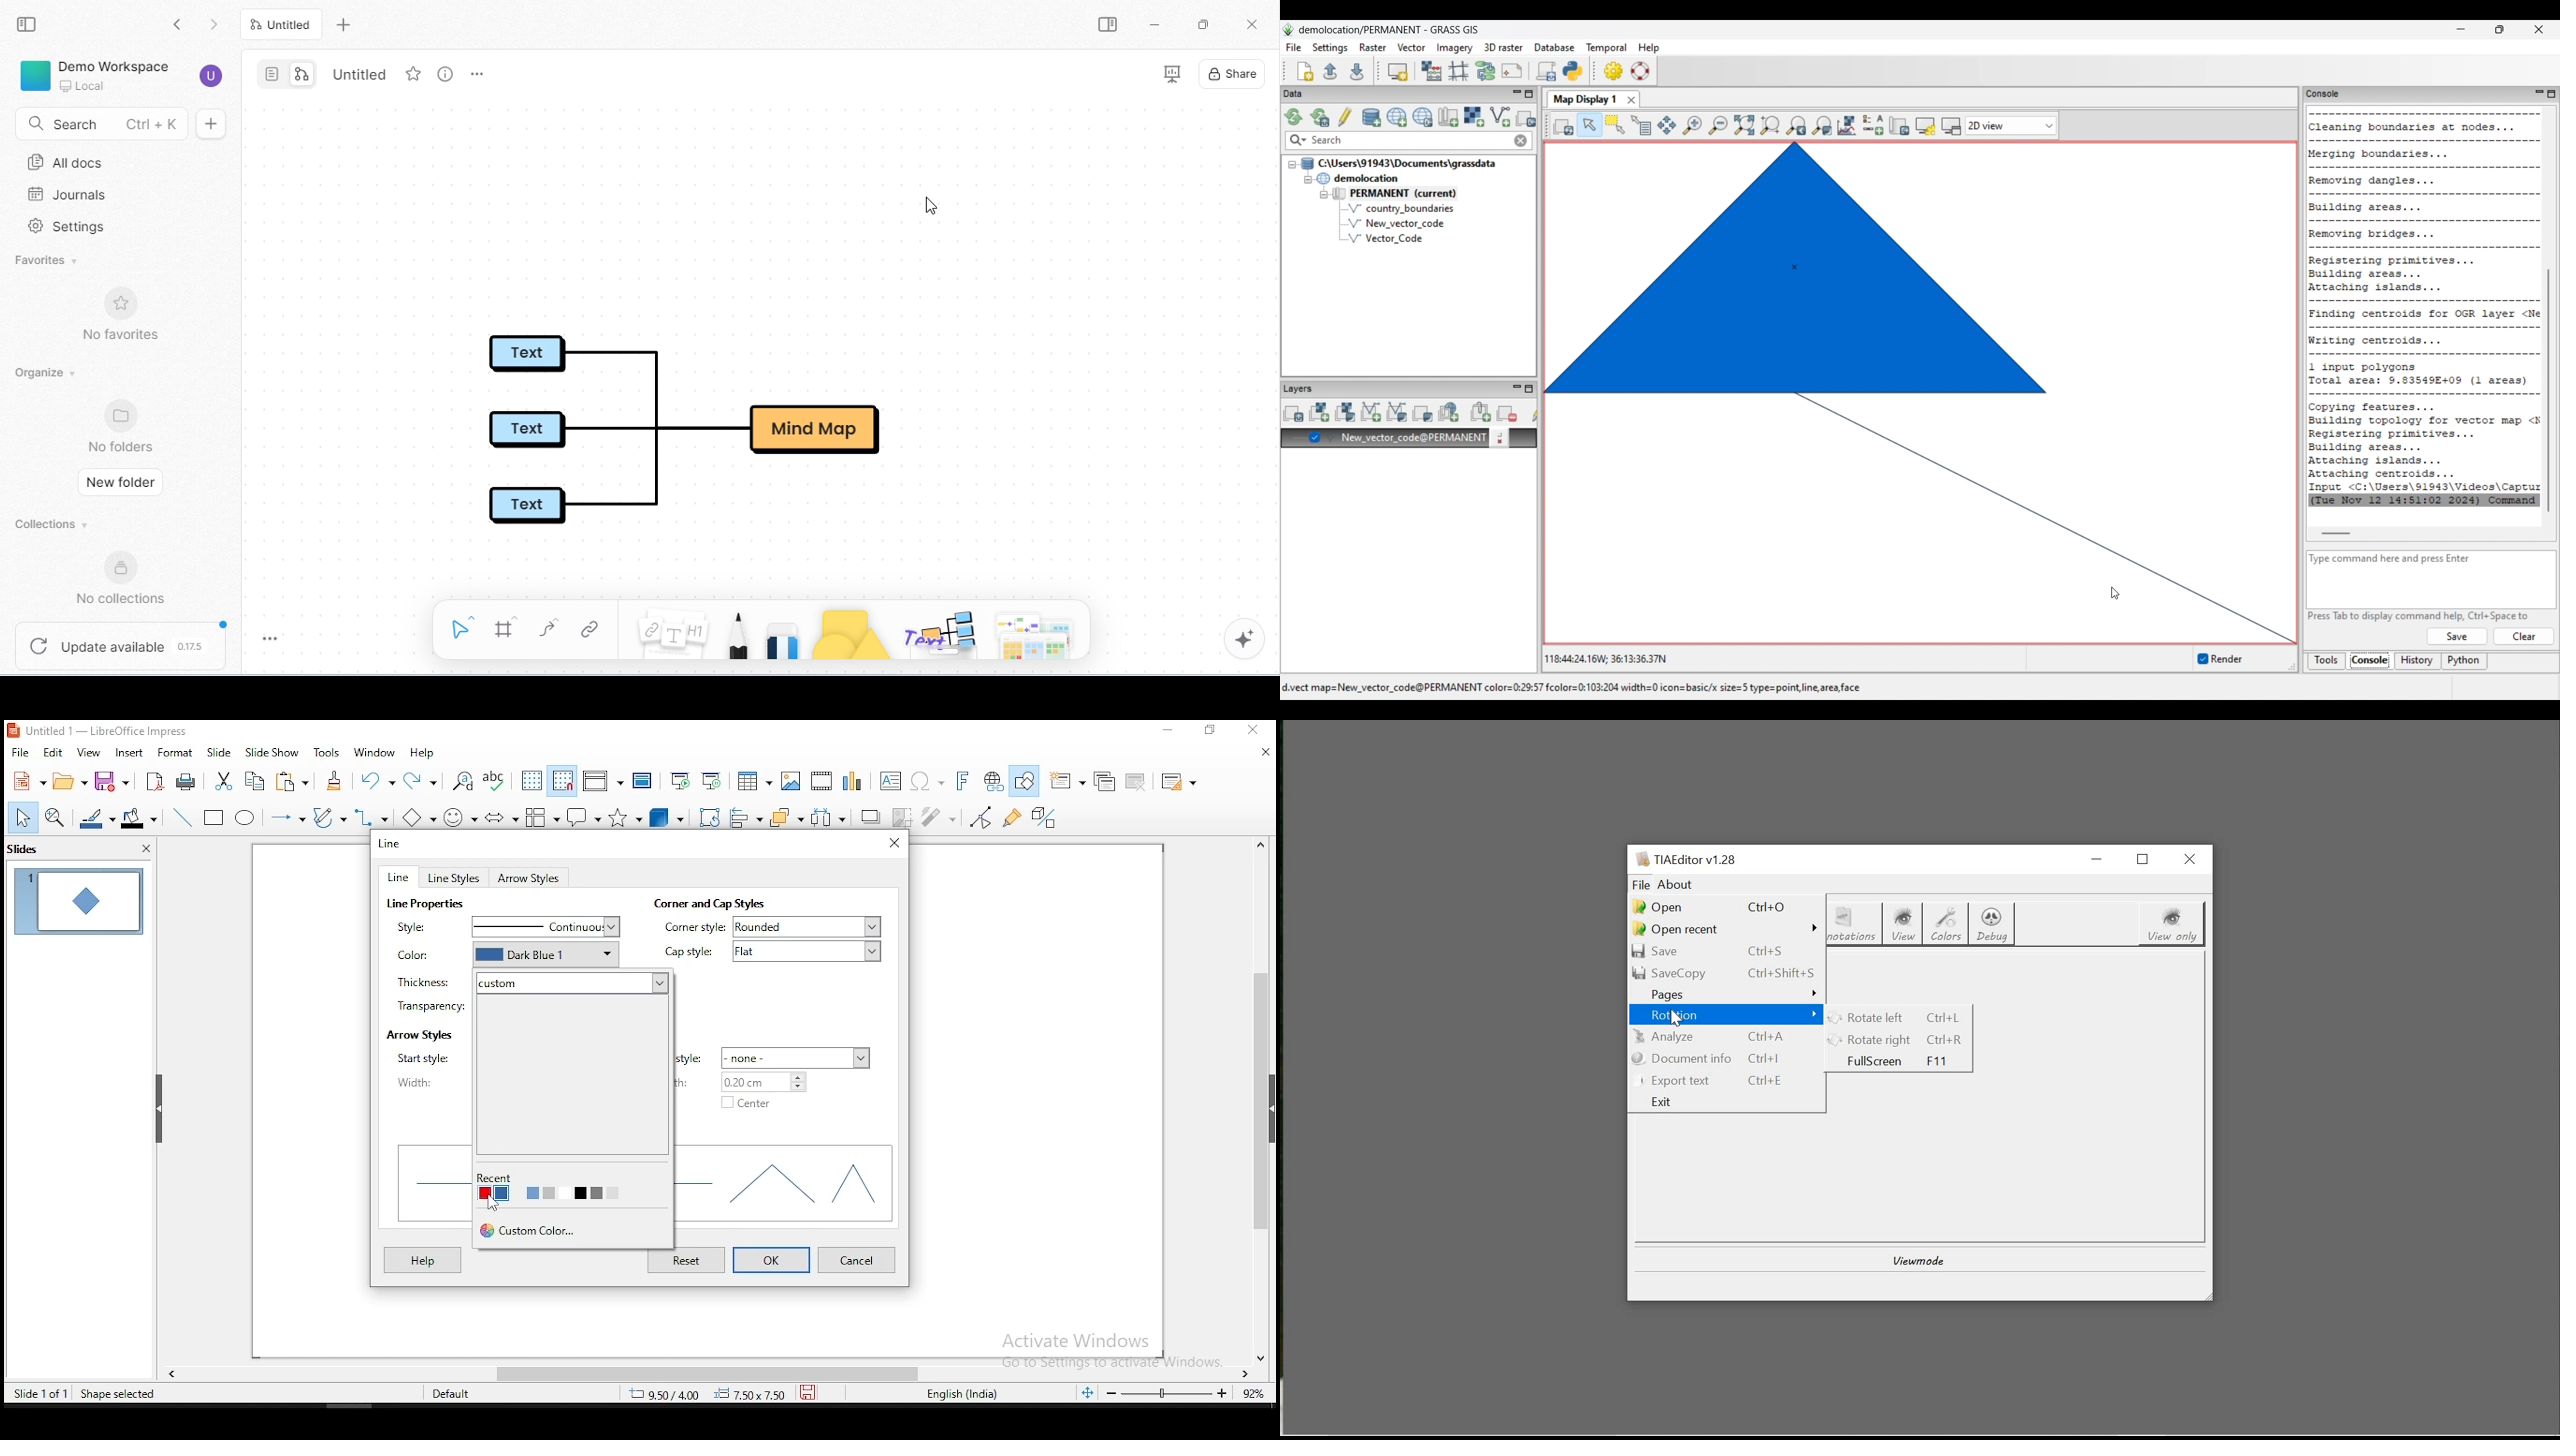  What do you see at coordinates (1265, 1096) in the screenshot?
I see `scroll bar` at bounding box center [1265, 1096].